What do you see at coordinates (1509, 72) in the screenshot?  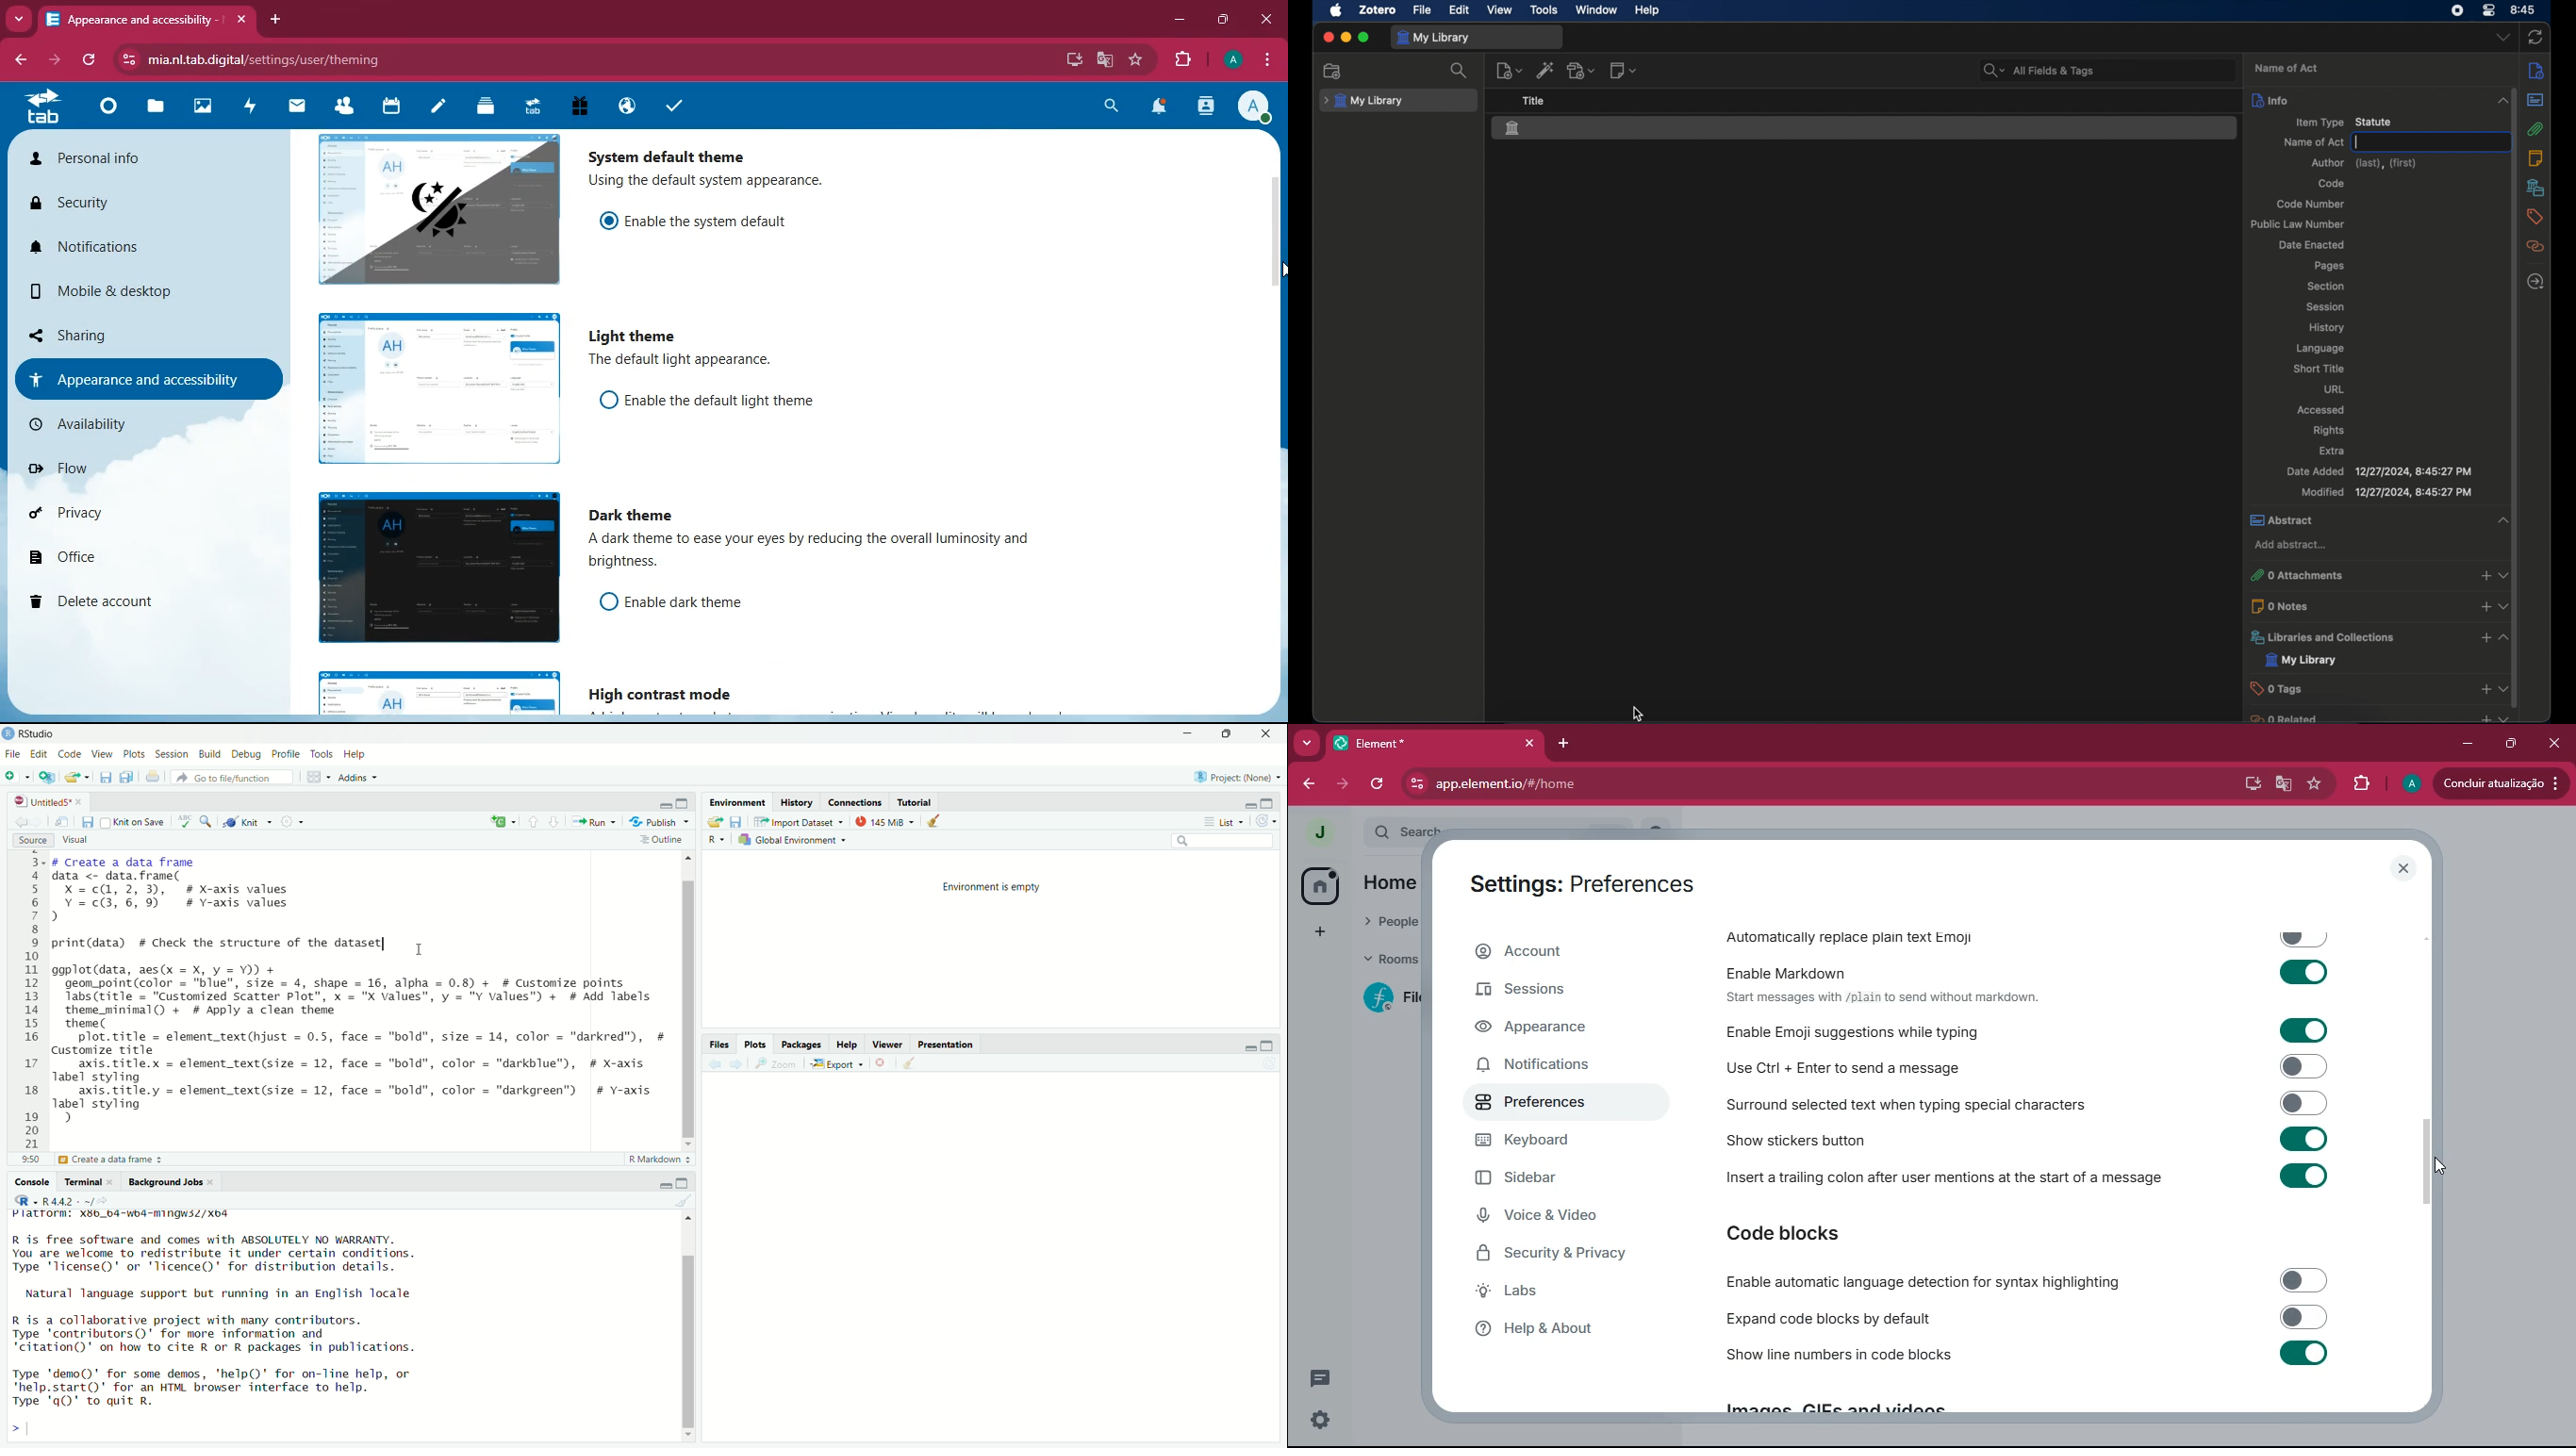 I see `new item` at bounding box center [1509, 72].